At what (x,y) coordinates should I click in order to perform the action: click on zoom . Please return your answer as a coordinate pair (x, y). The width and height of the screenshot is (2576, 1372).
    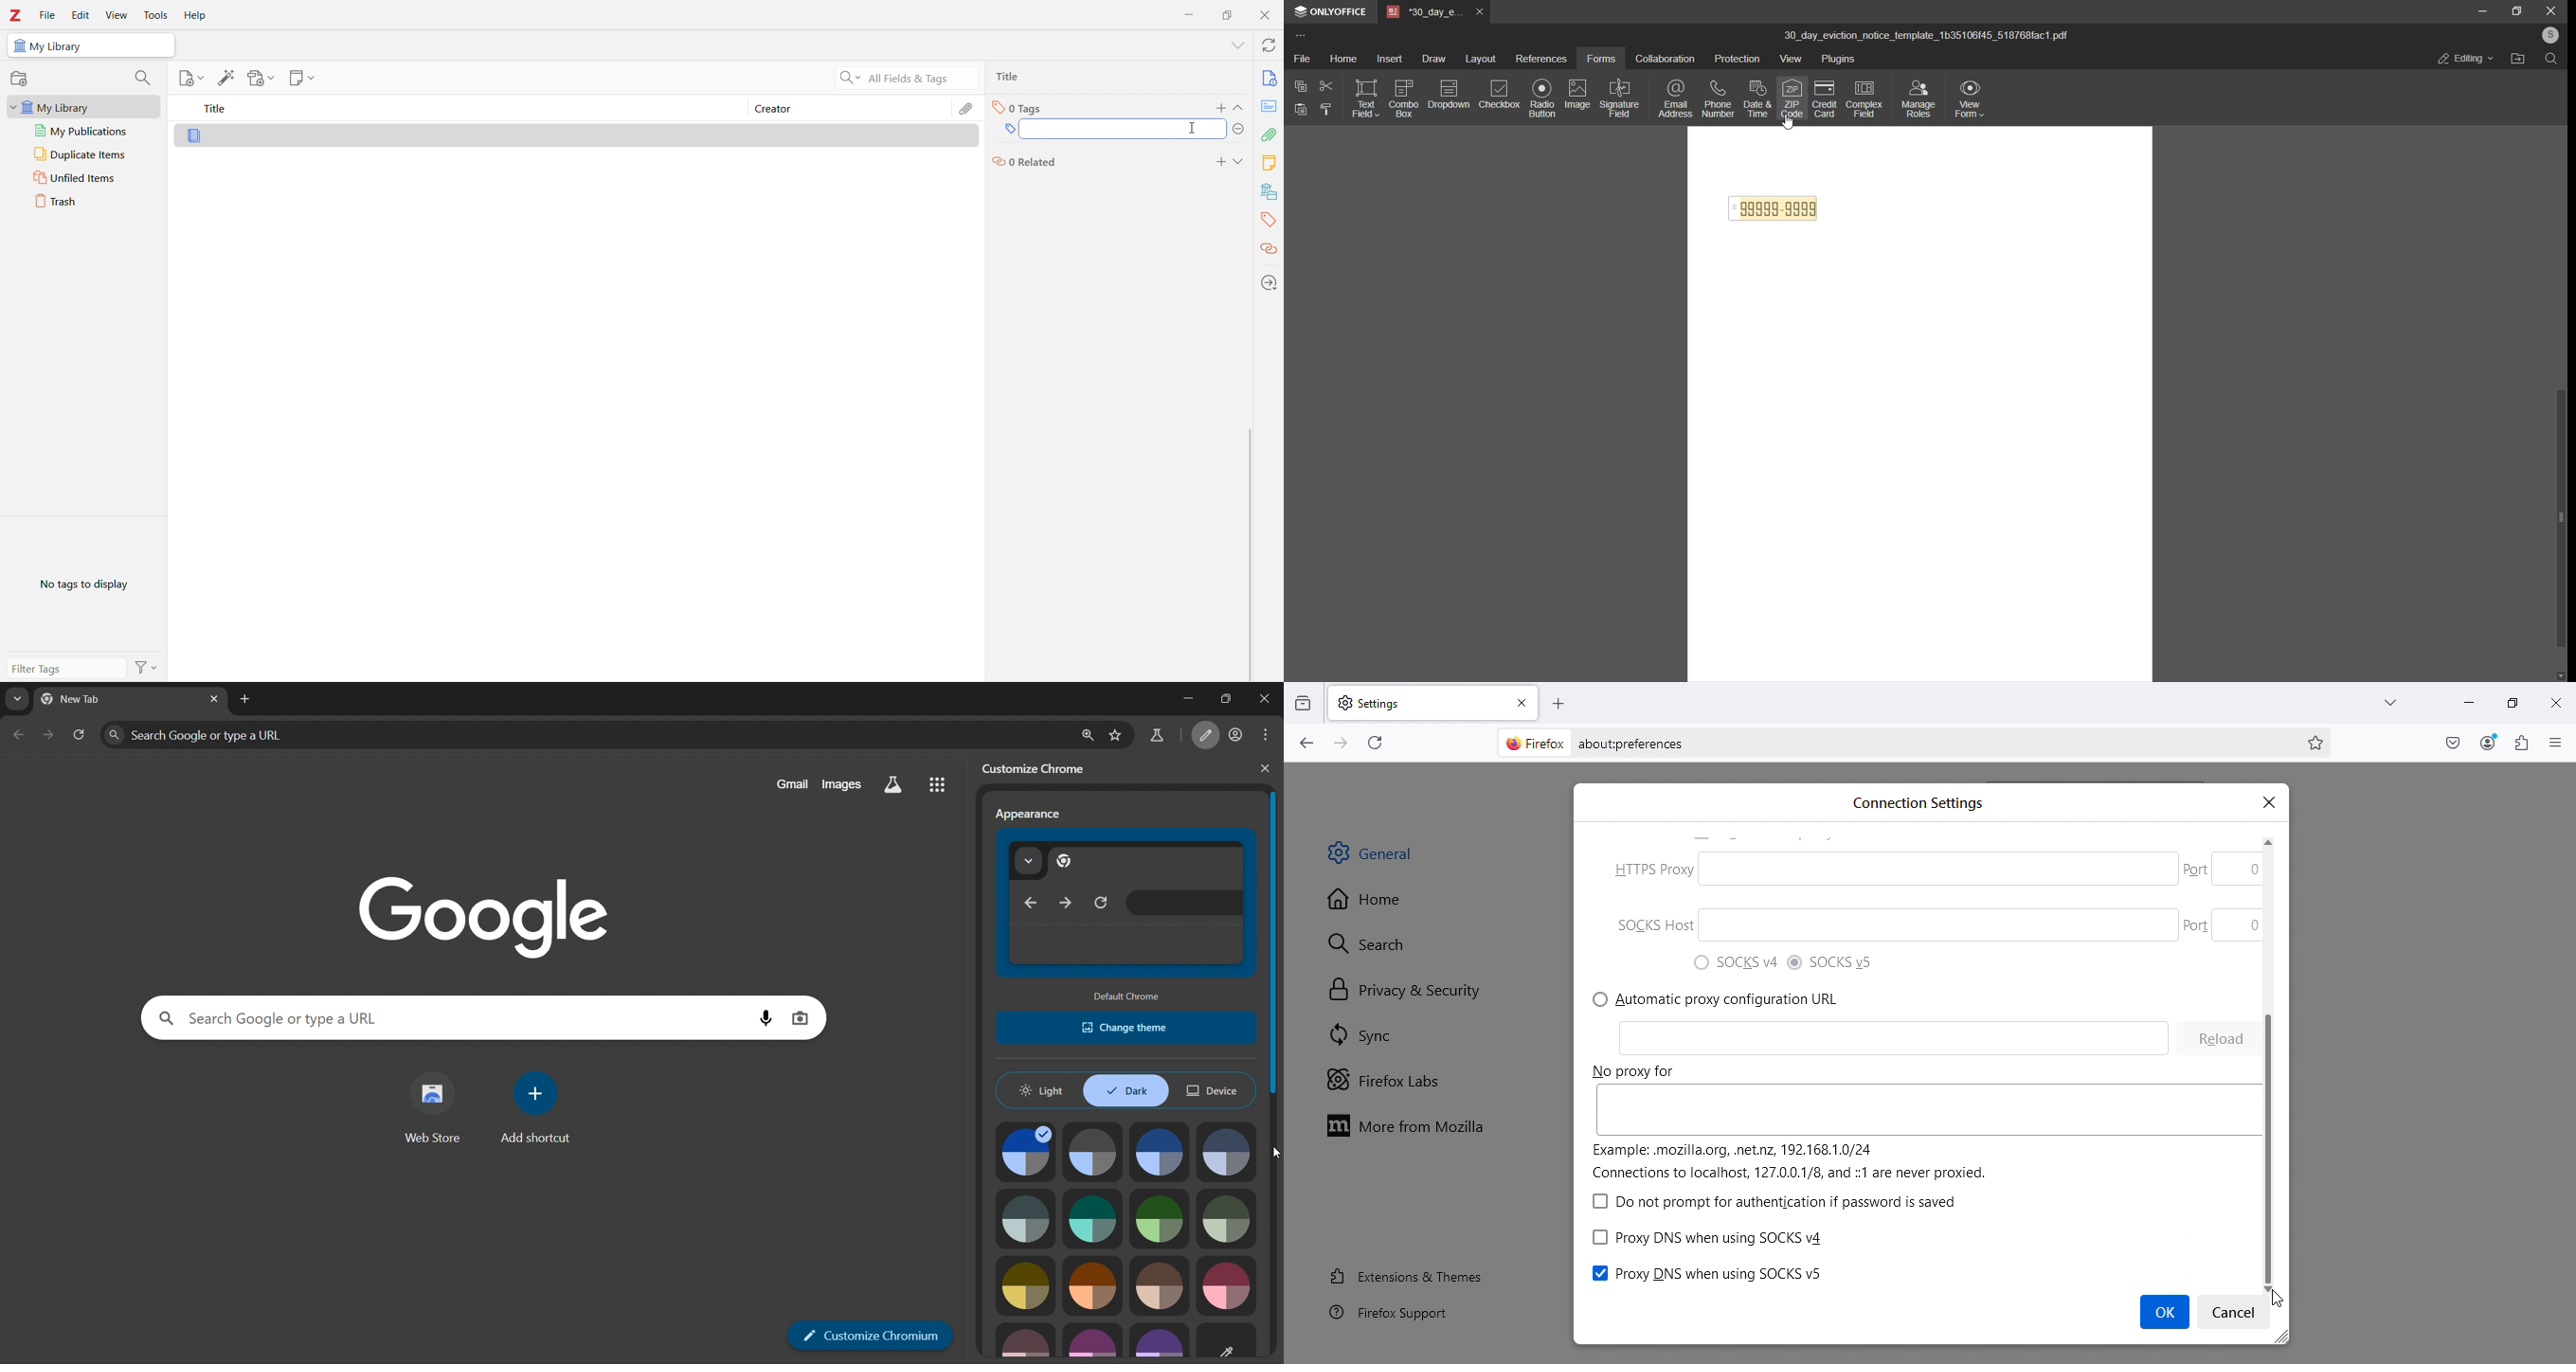
    Looking at the image, I should click on (1086, 734).